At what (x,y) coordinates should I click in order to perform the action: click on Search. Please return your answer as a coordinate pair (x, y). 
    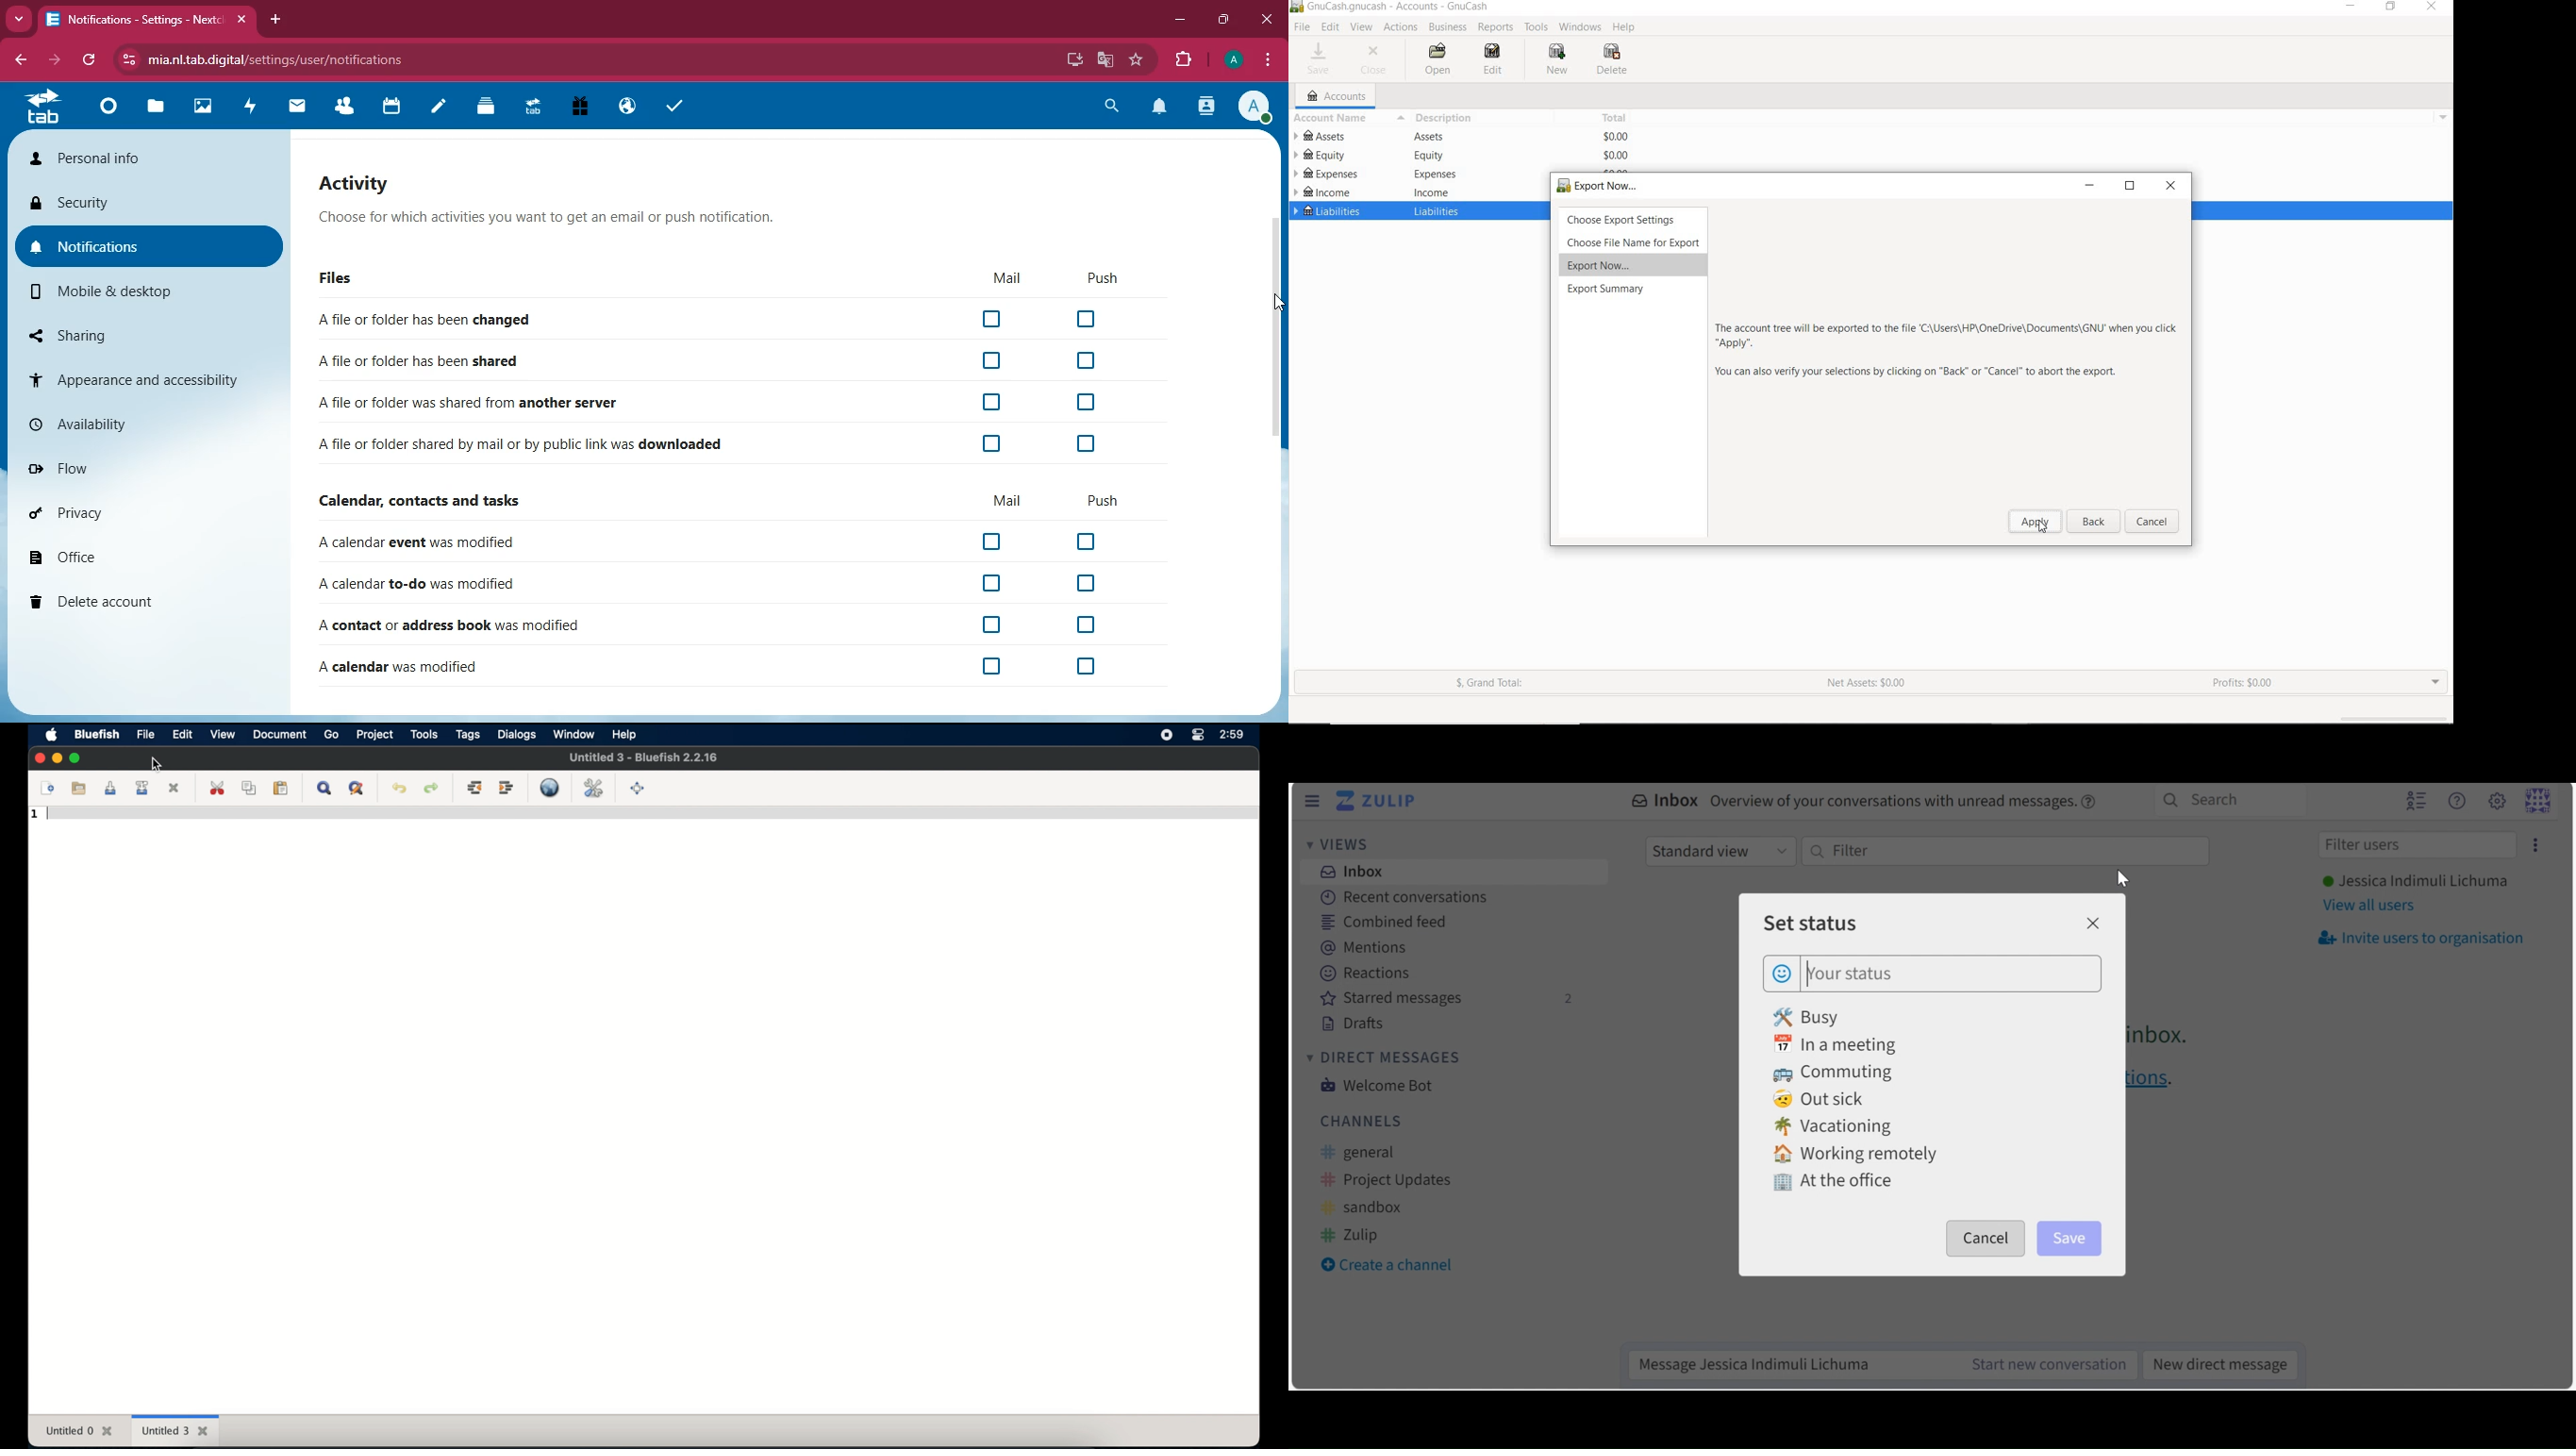
    Looking at the image, I should click on (2228, 800).